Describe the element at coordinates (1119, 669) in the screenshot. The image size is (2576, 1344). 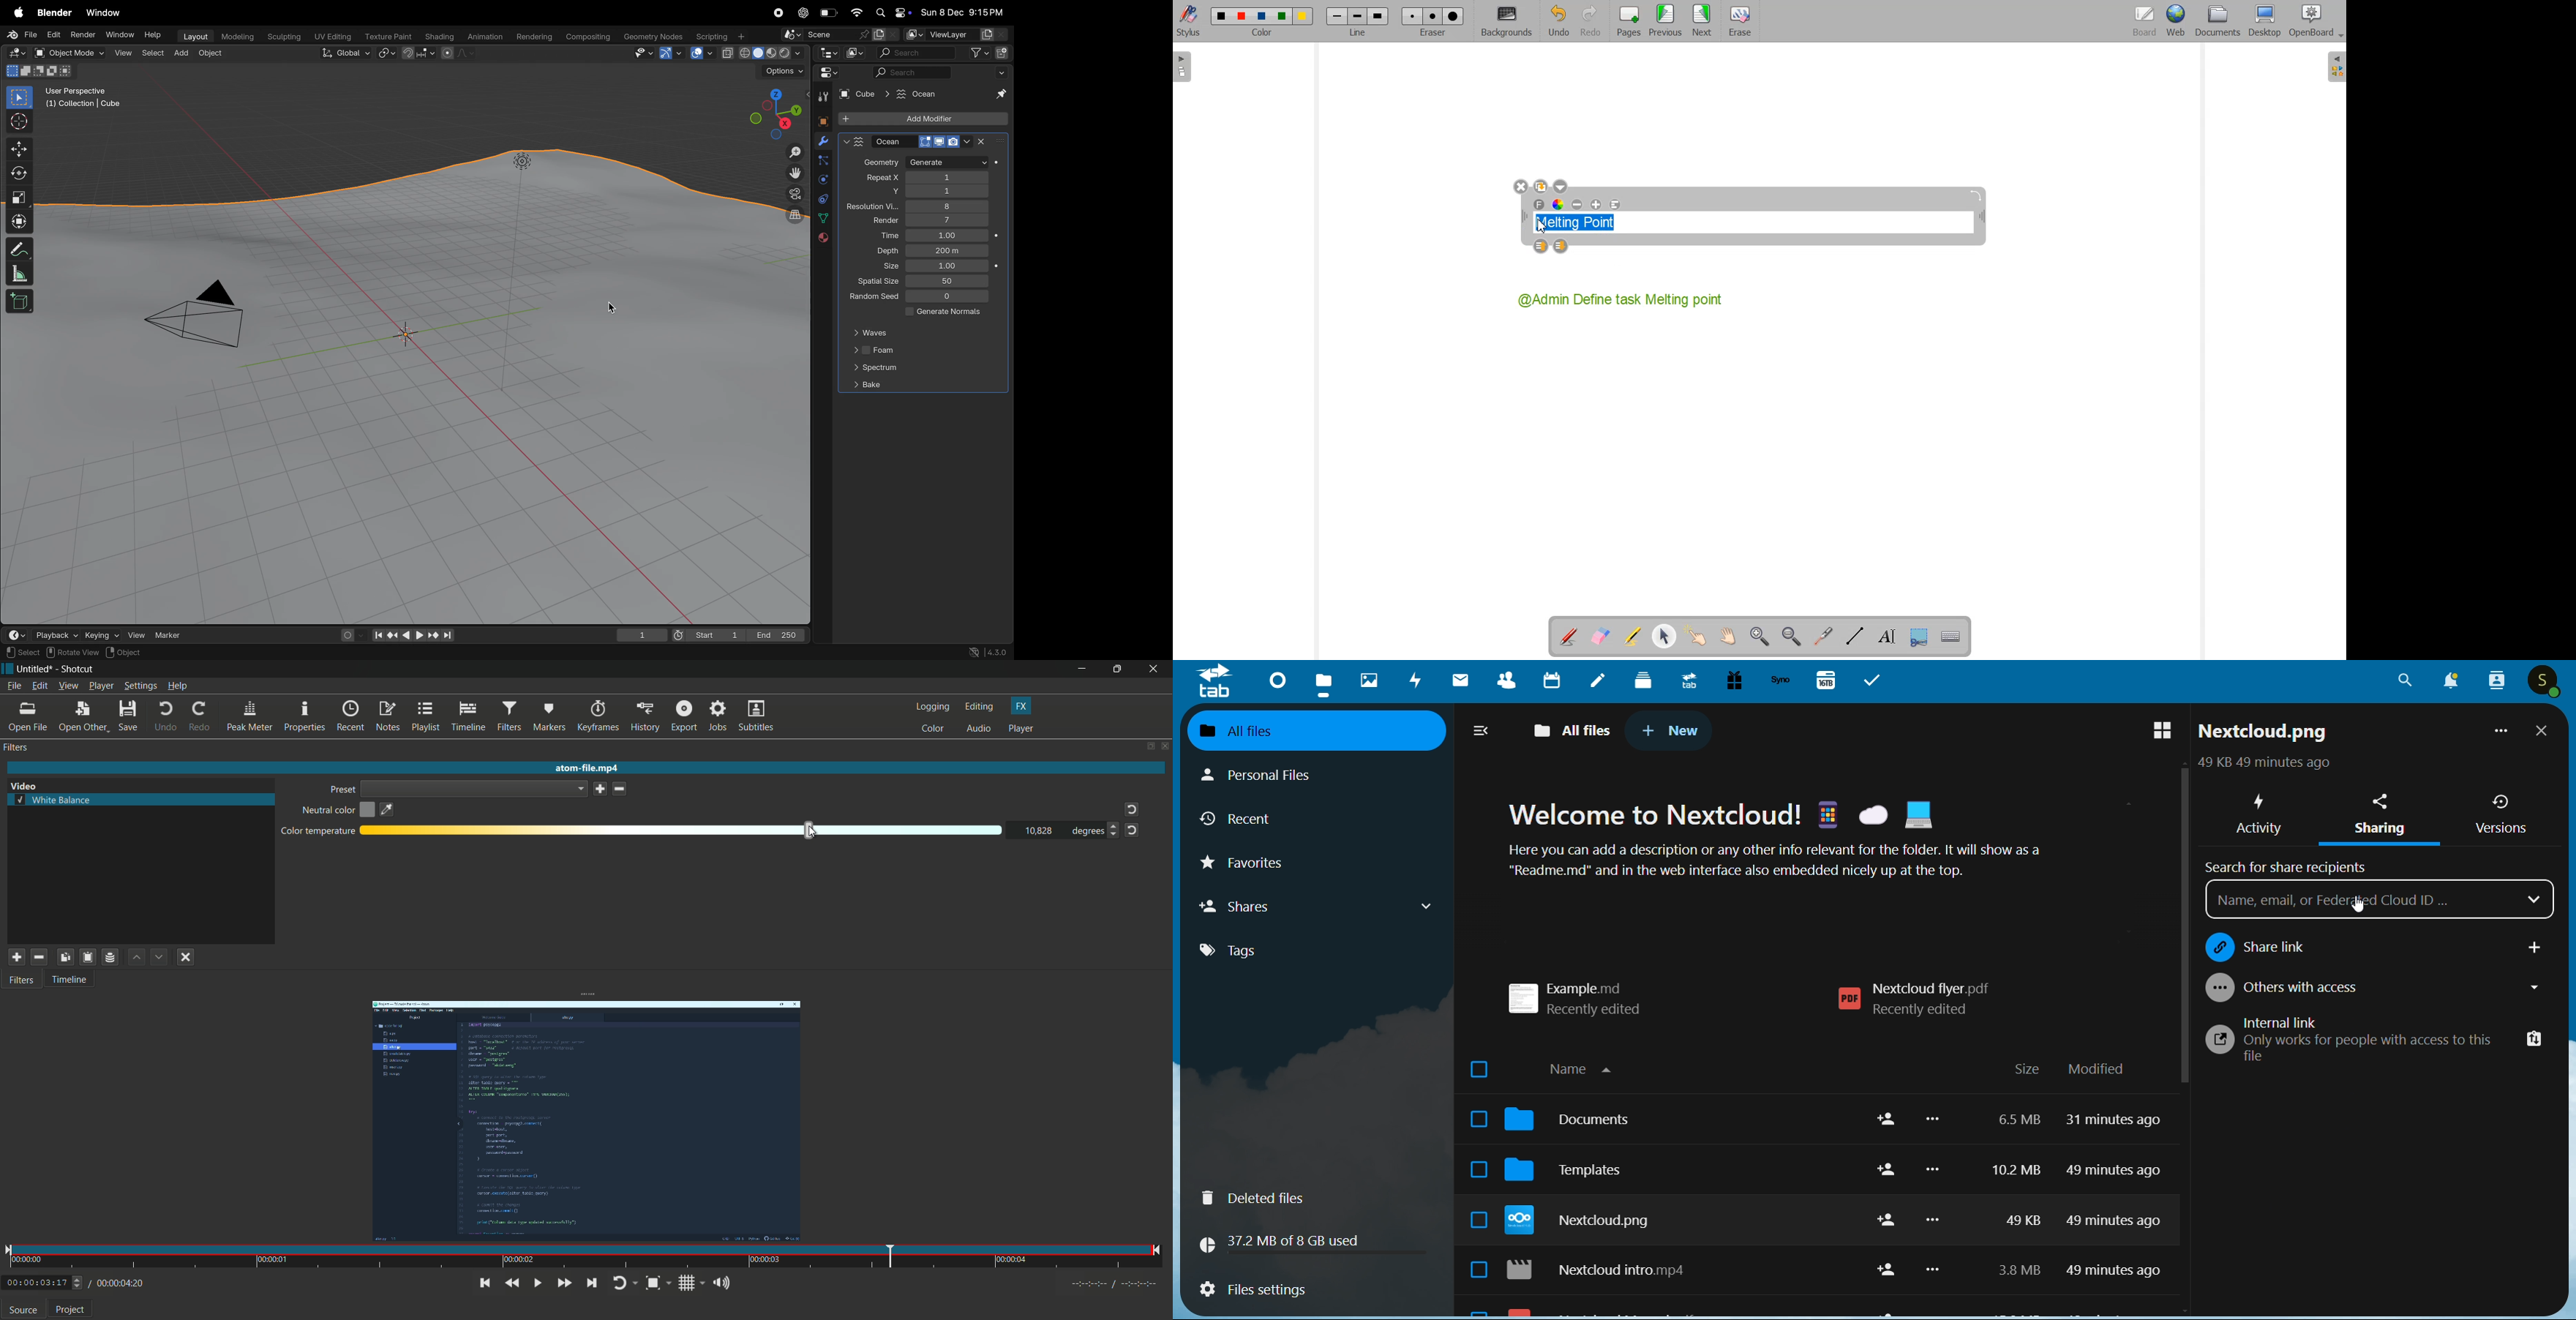
I see `maximize` at that location.